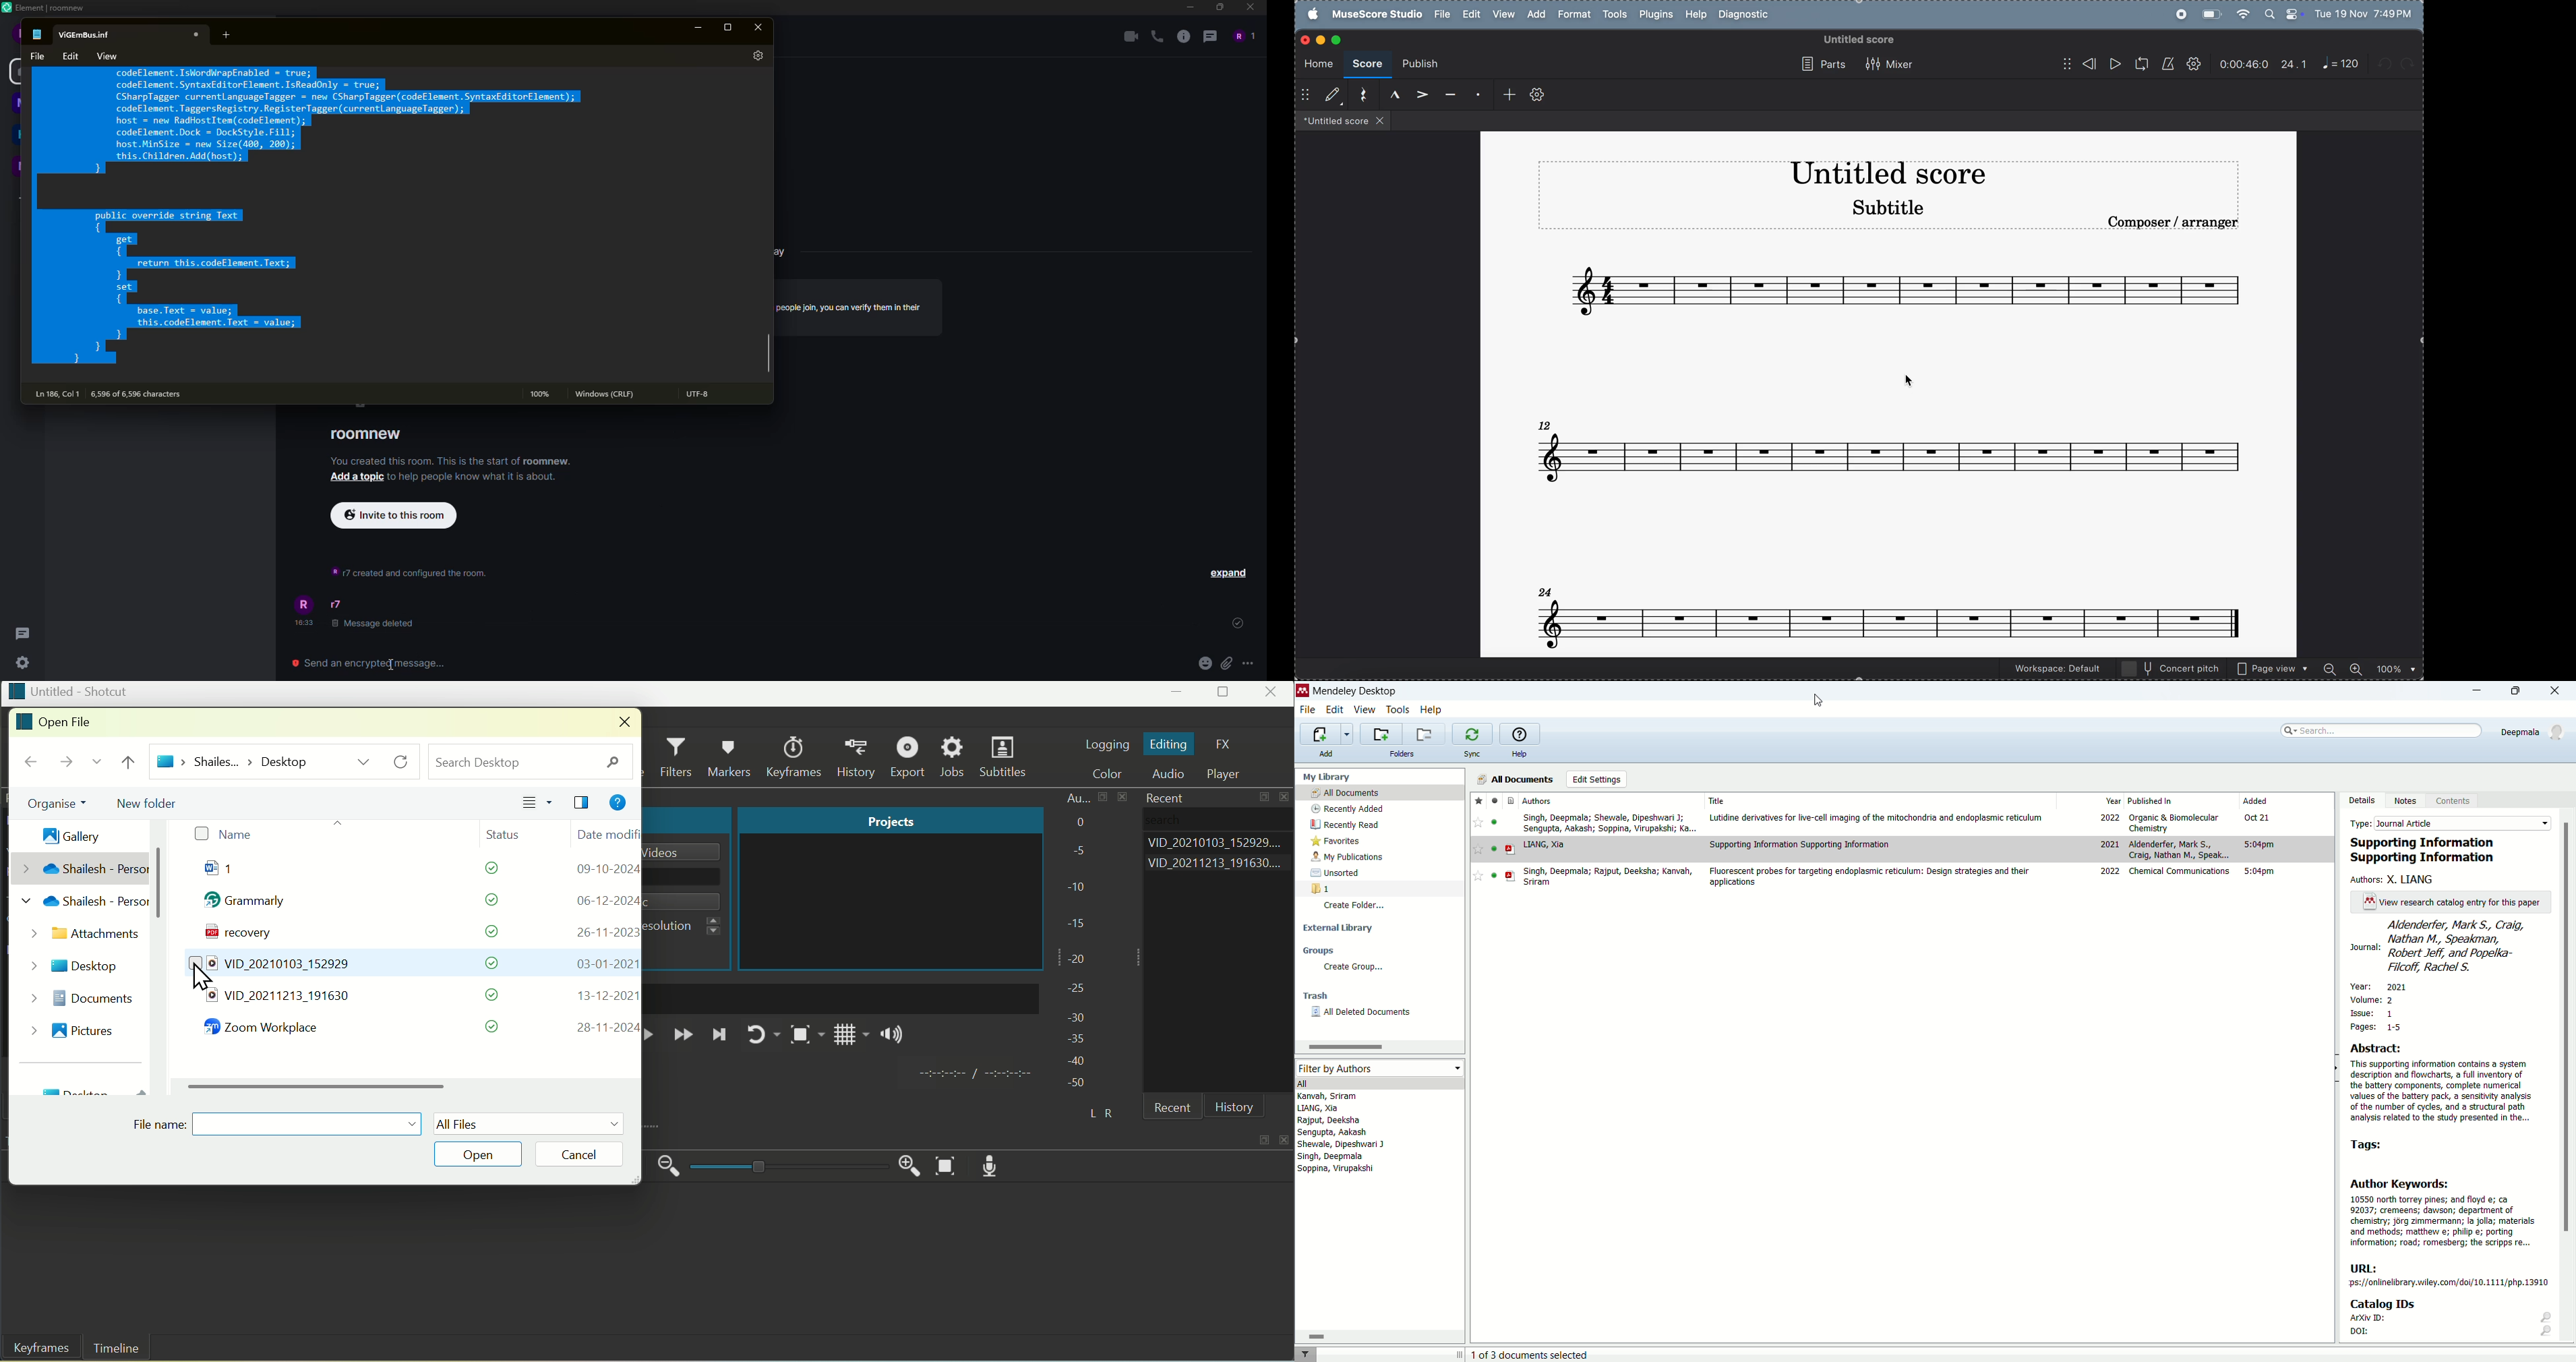 This screenshot has width=2576, height=1372. What do you see at coordinates (278, 1121) in the screenshot?
I see `File Name  ` at bounding box center [278, 1121].